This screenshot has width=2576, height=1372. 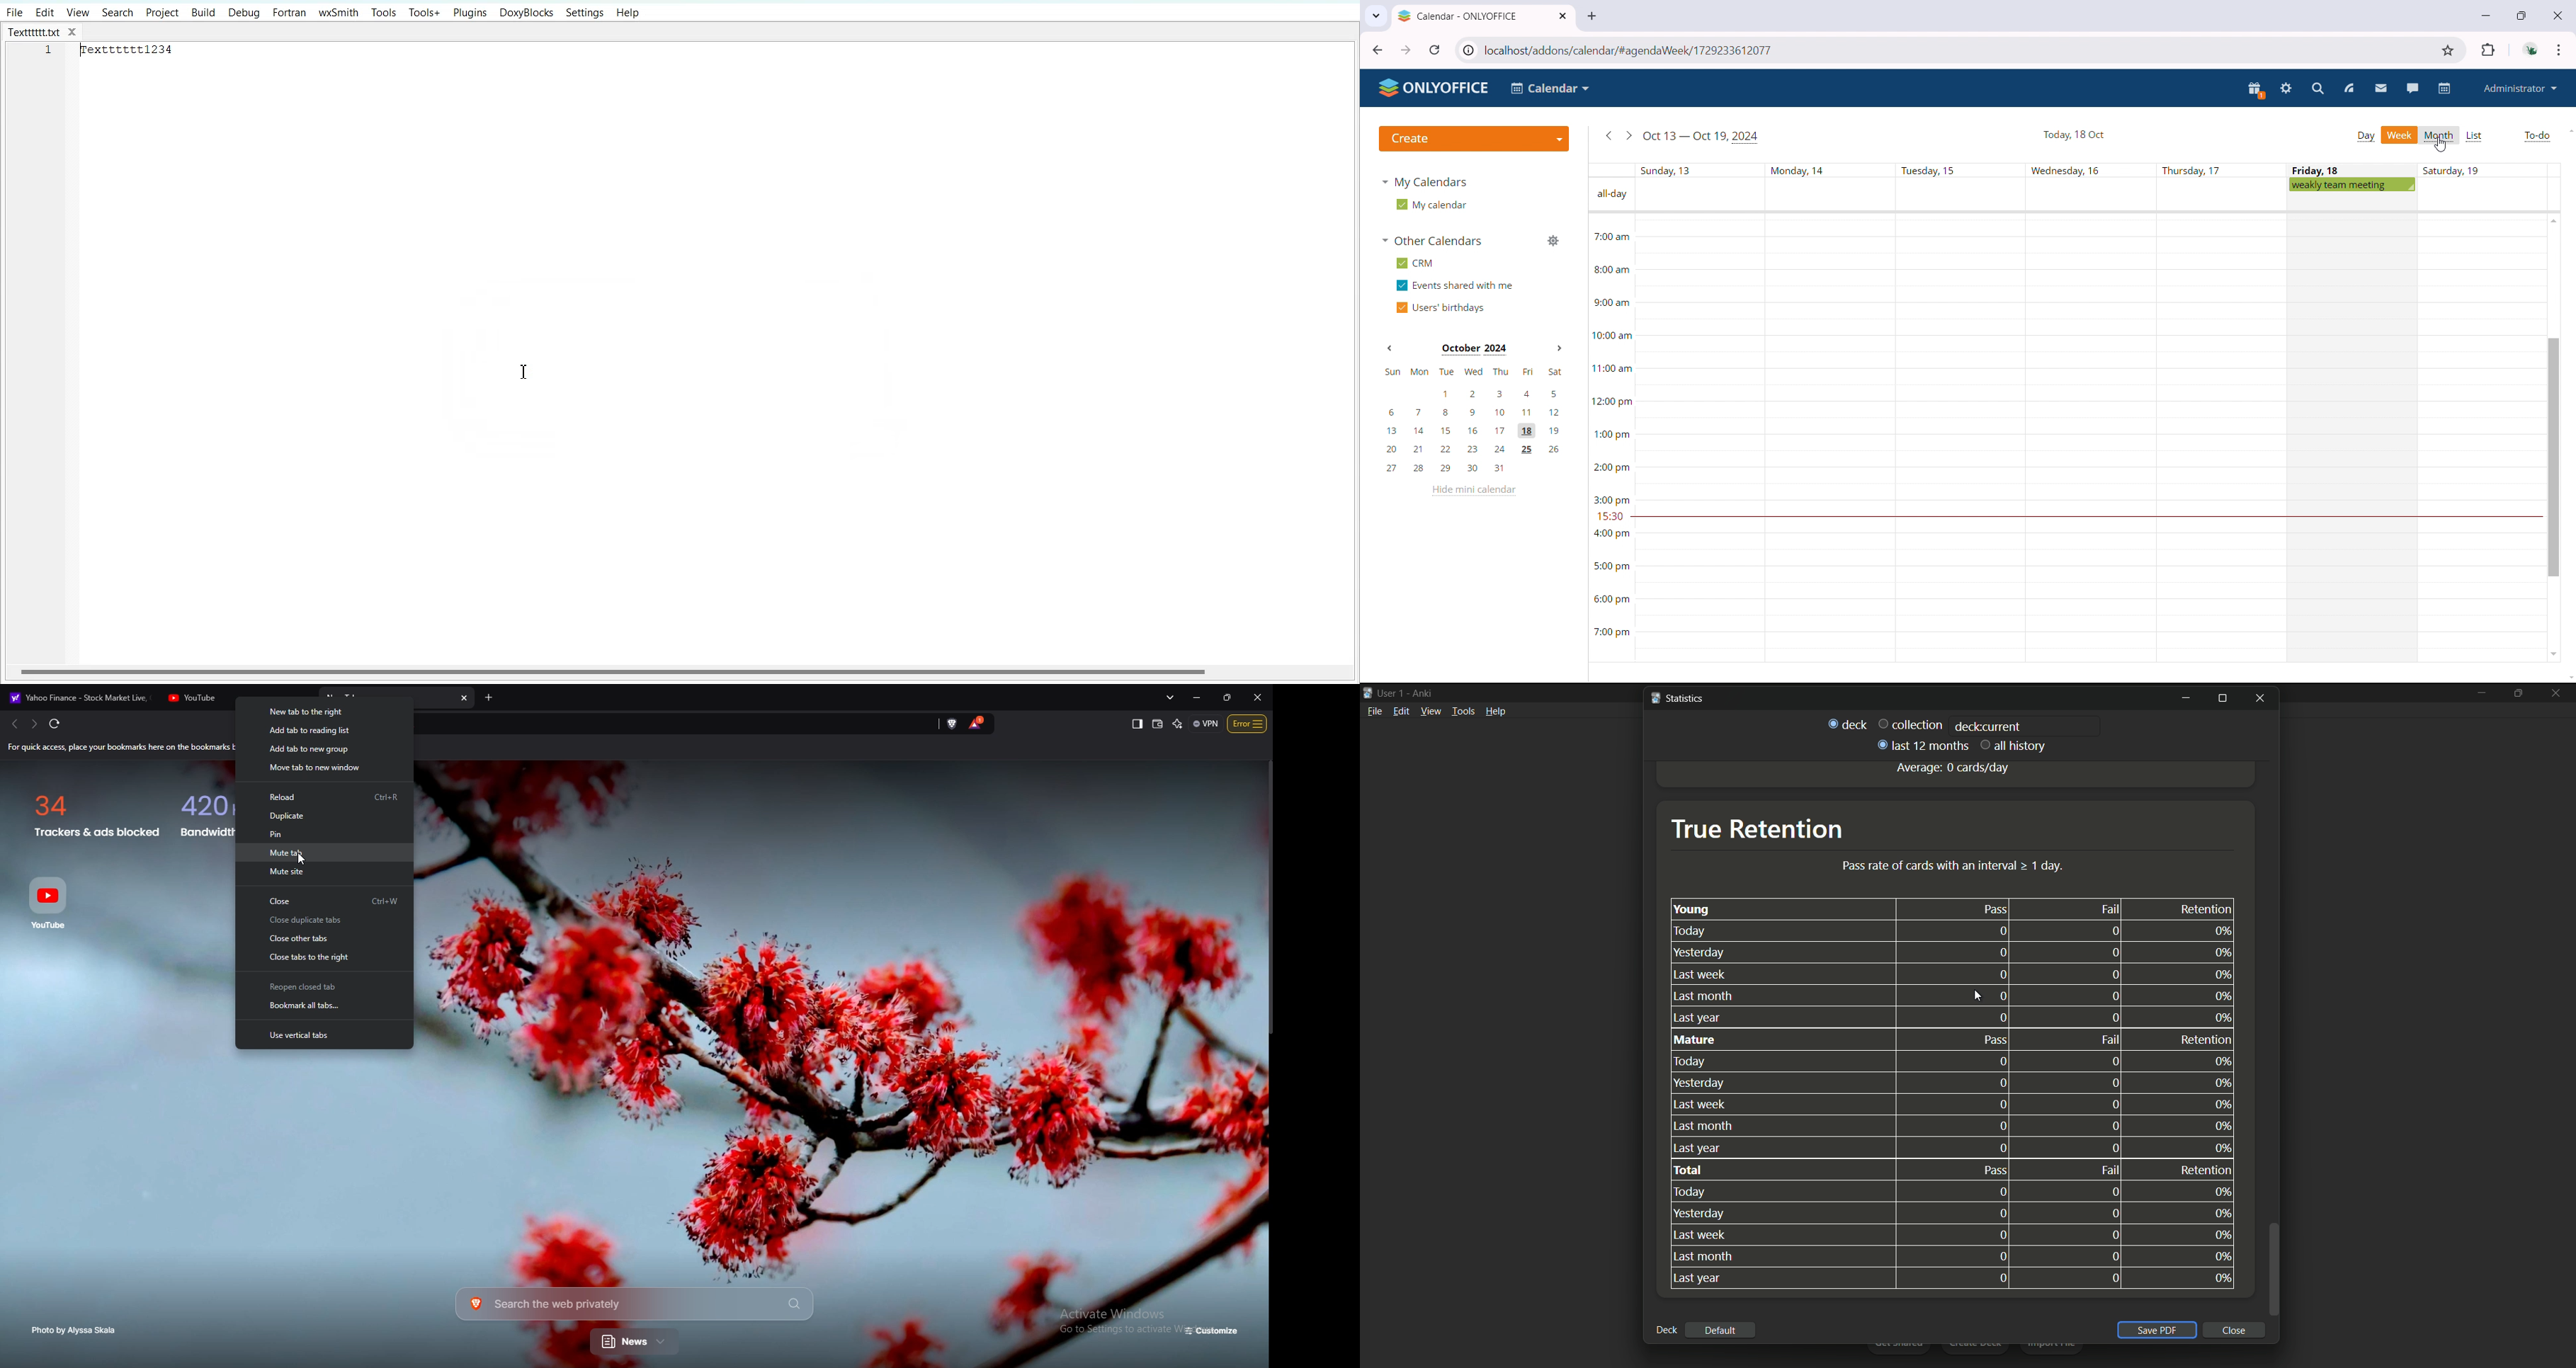 What do you see at coordinates (1463, 711) in the screenshot?
I see `tools menu` at bounding box center [1463, 711].